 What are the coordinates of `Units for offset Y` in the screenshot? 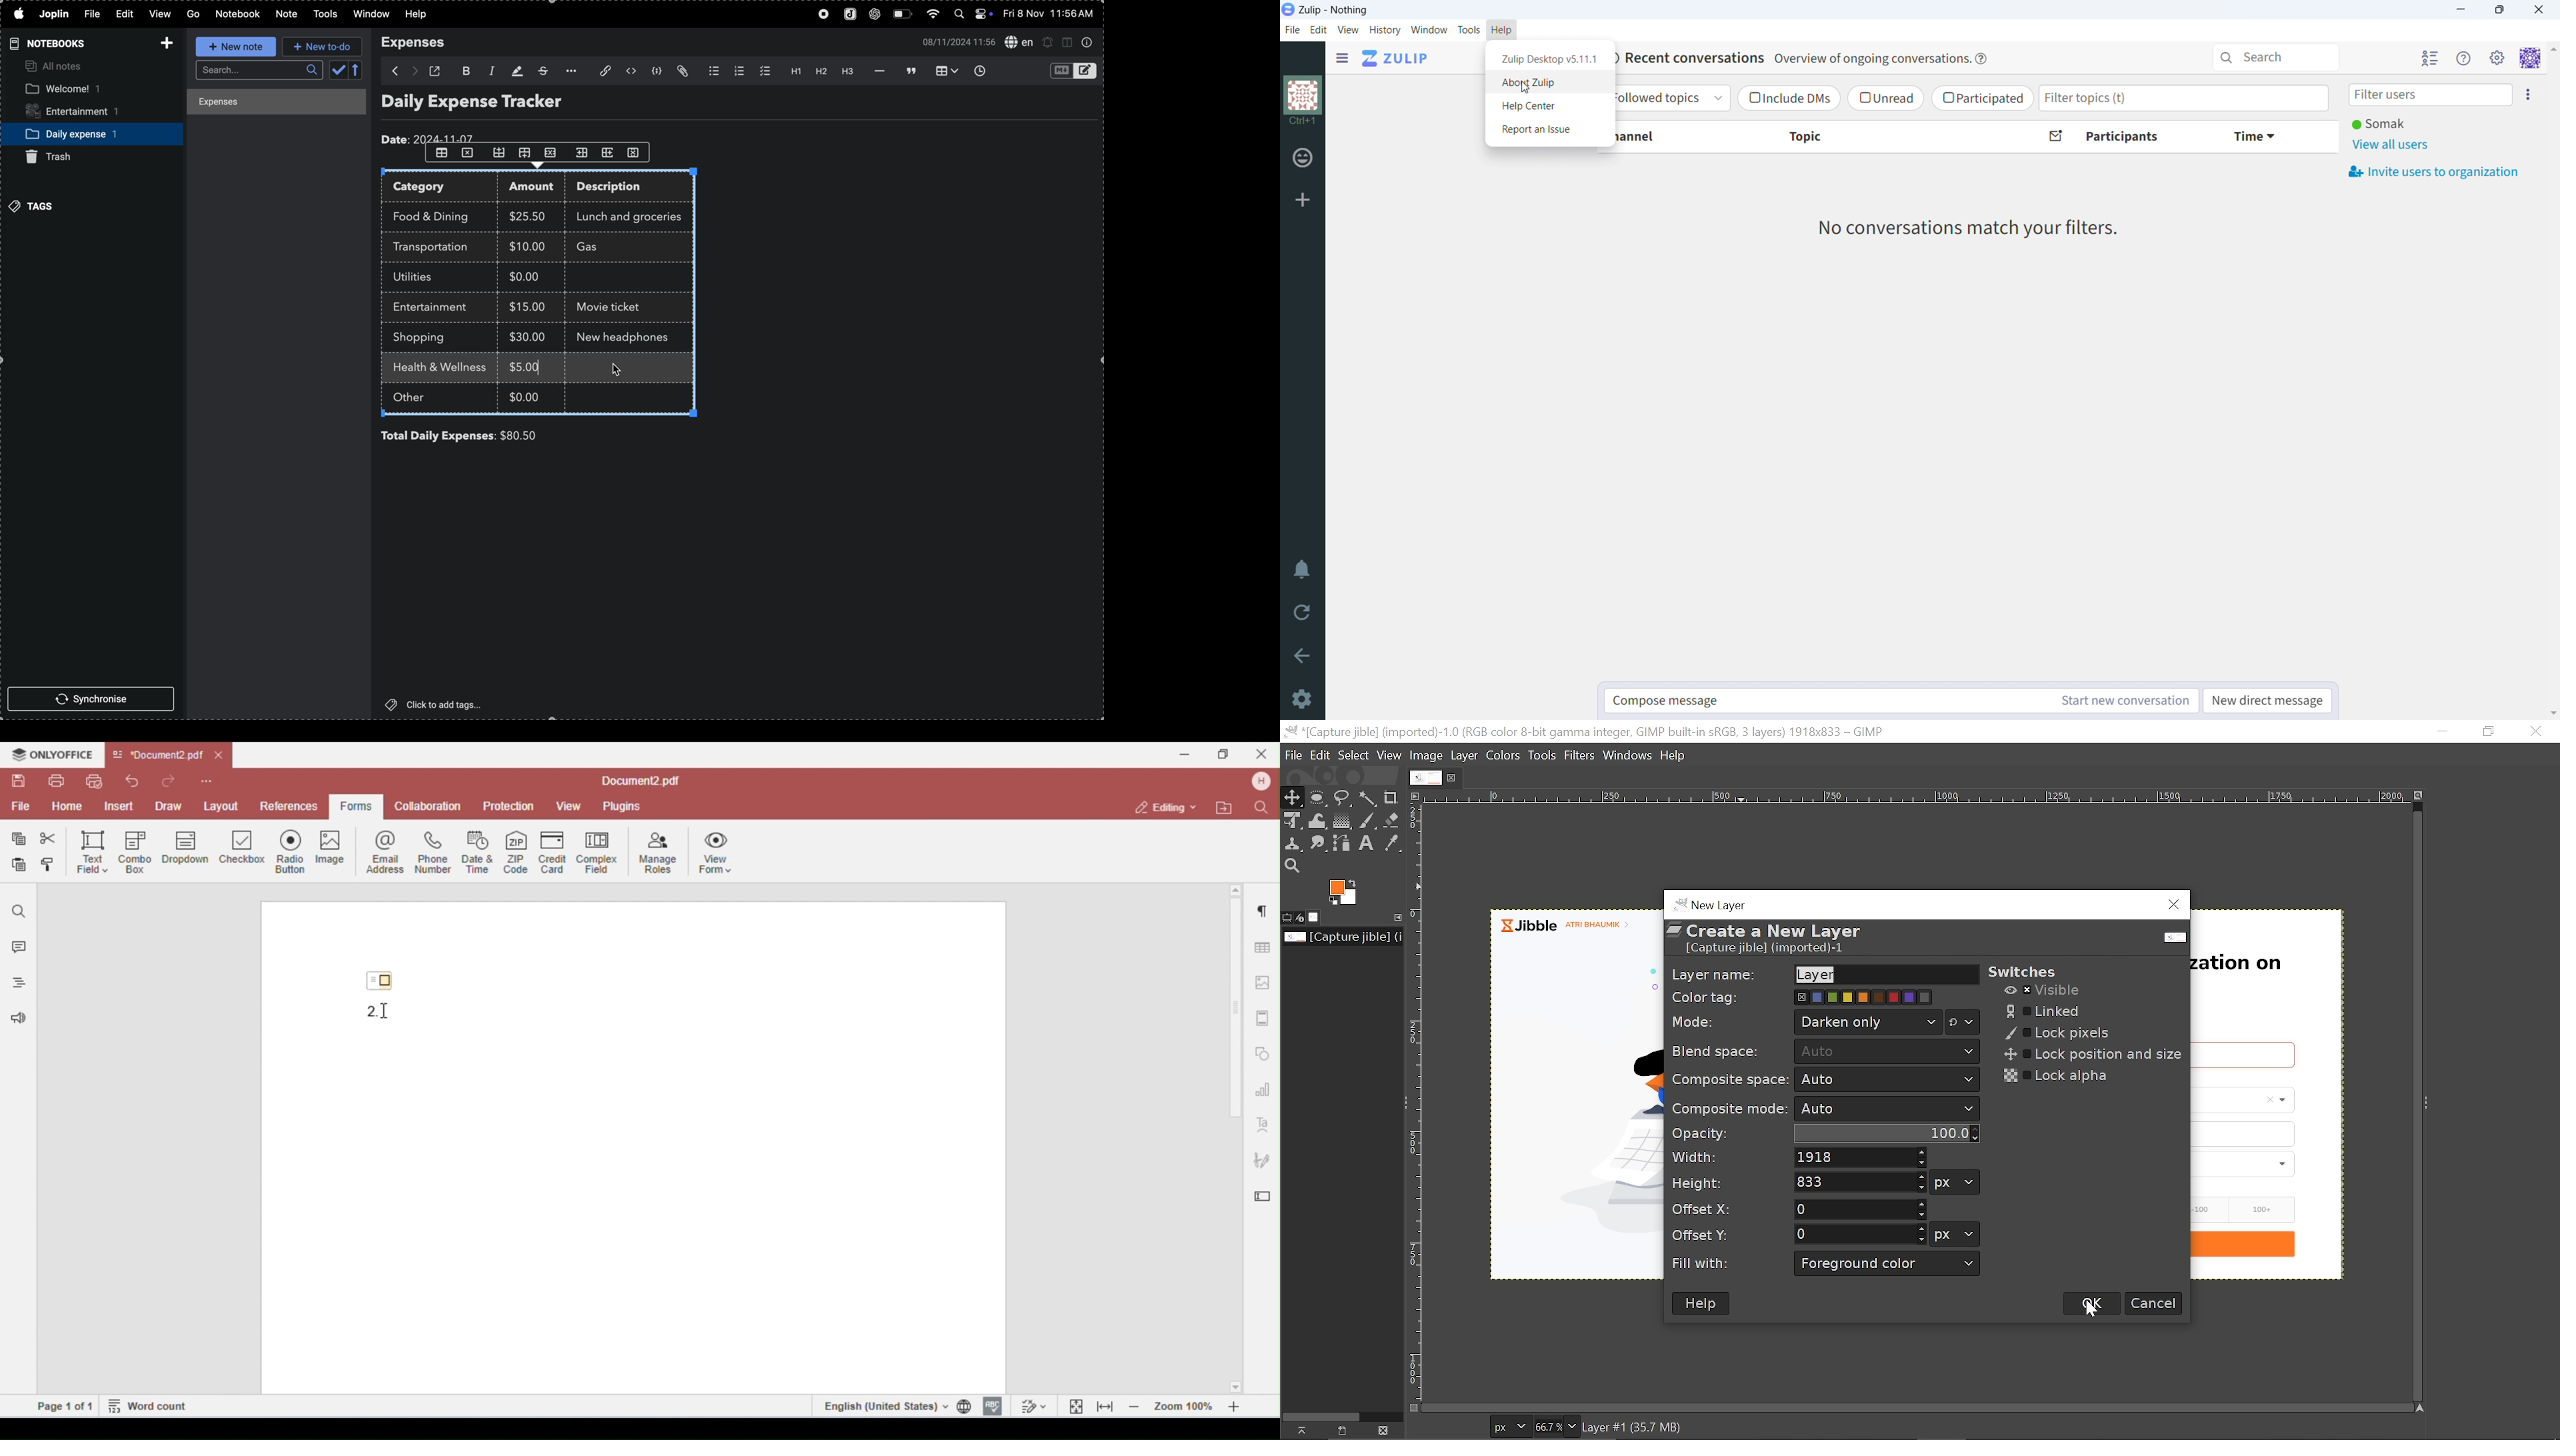 It's located at (1956, 1235).